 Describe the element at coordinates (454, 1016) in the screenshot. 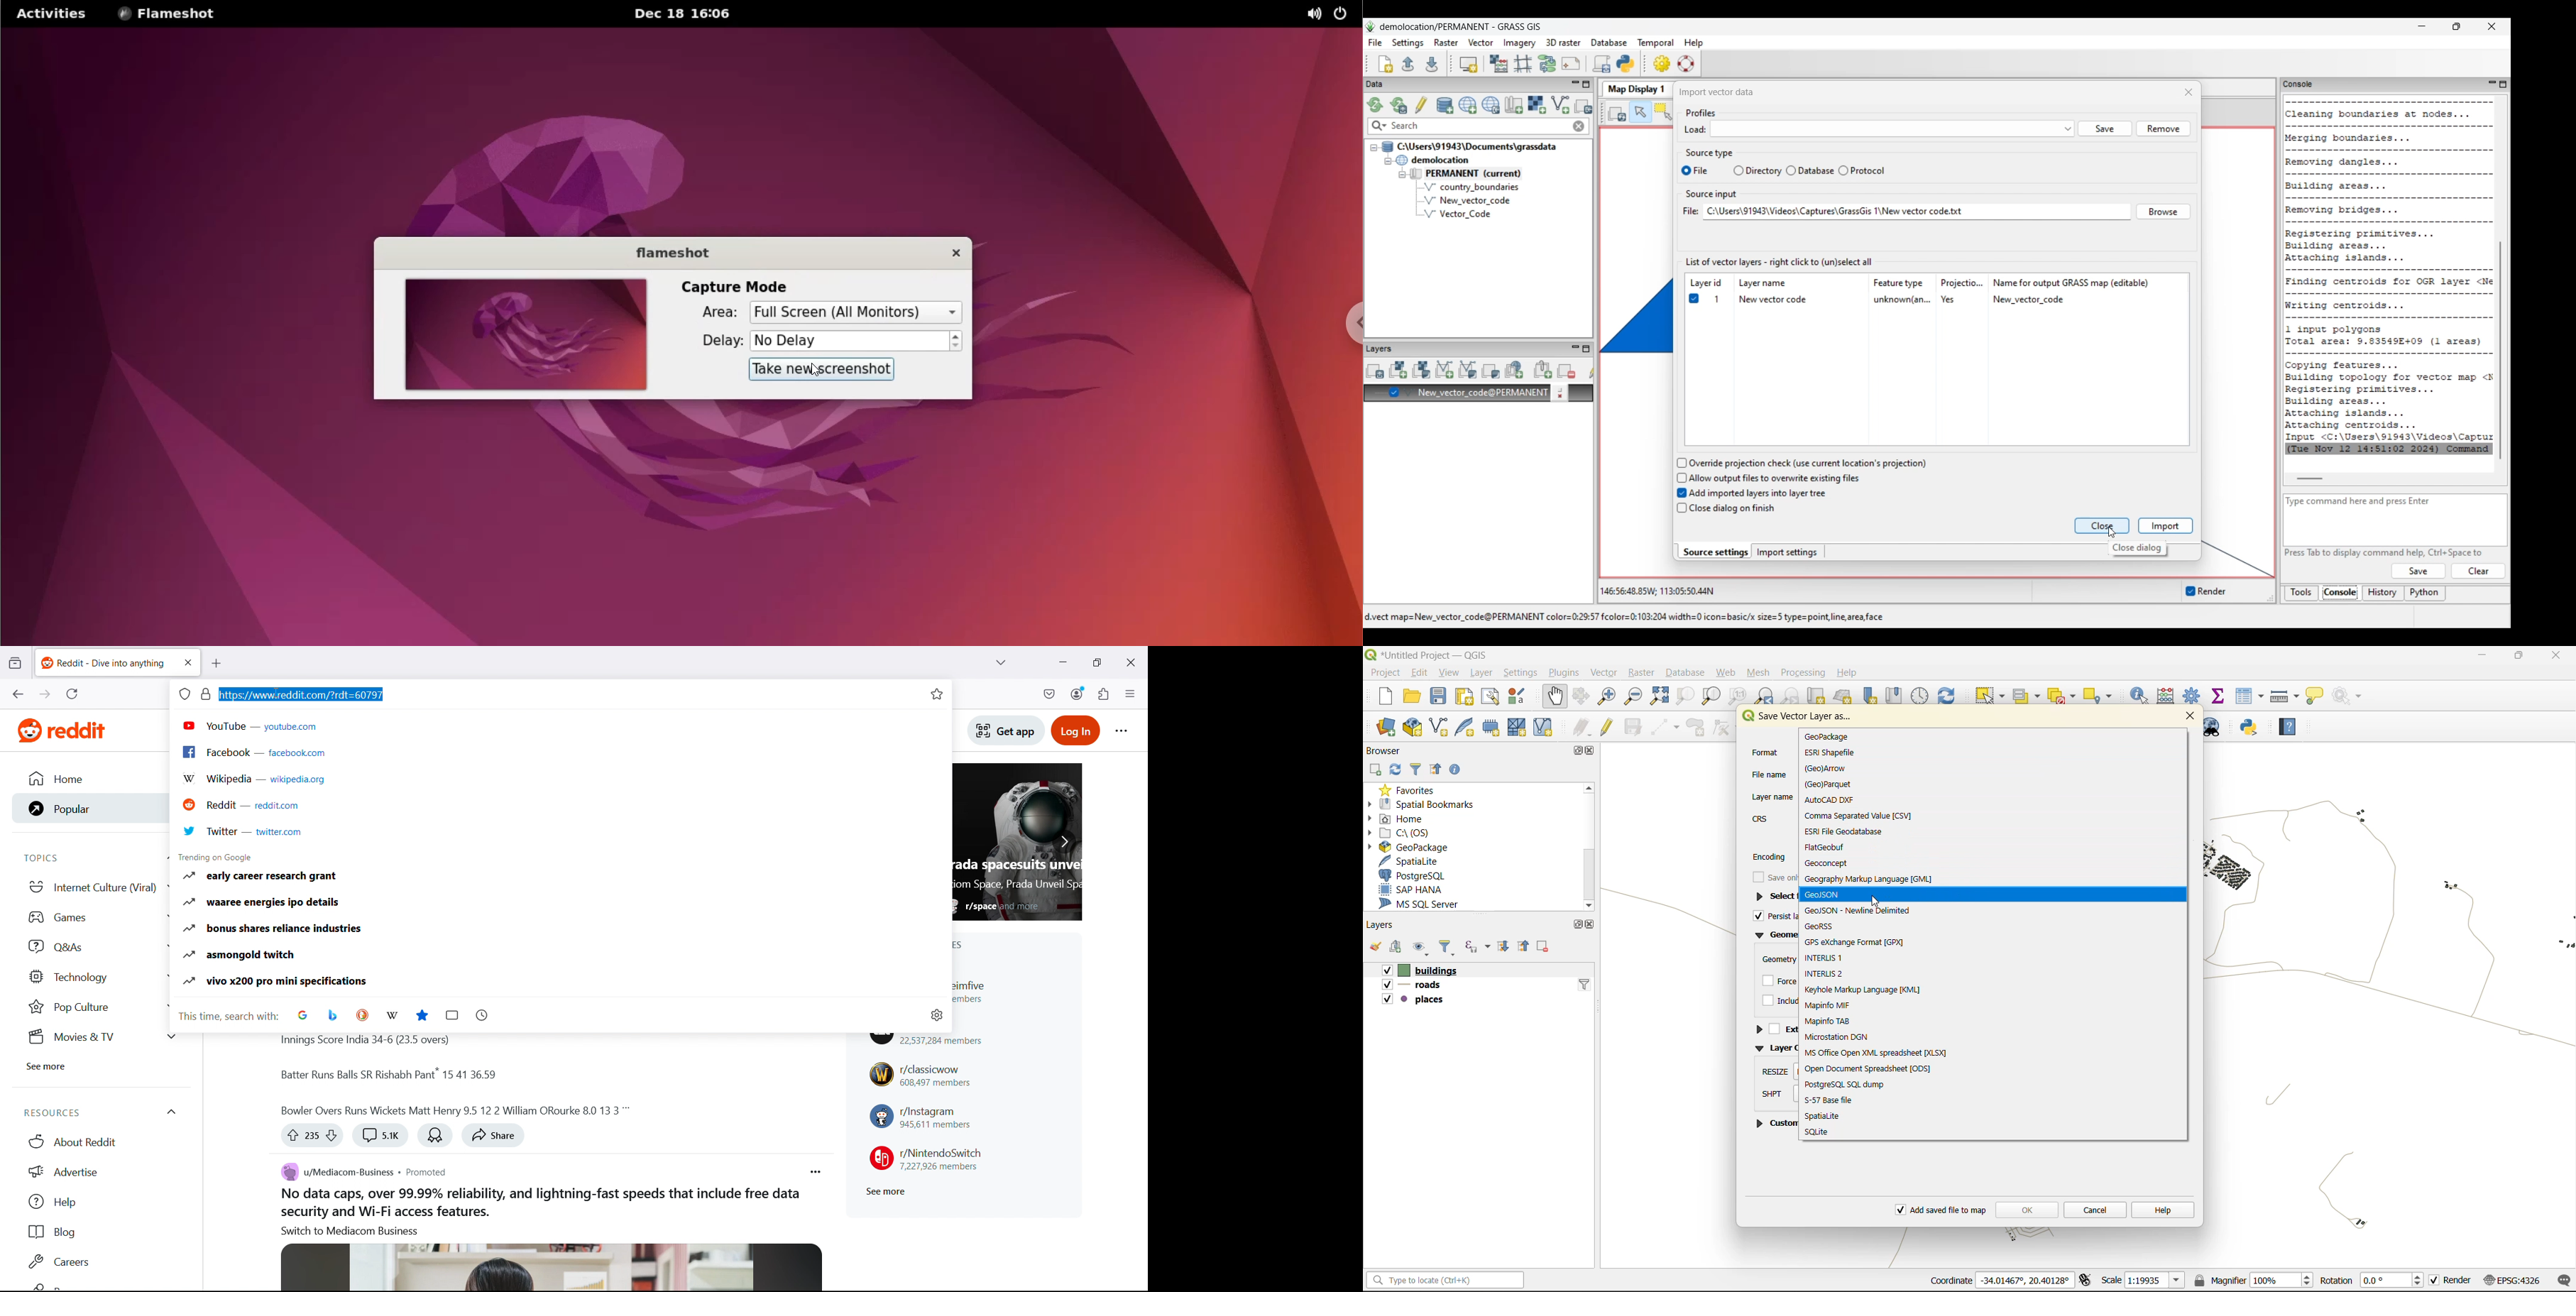

I see `tabs` at that location.